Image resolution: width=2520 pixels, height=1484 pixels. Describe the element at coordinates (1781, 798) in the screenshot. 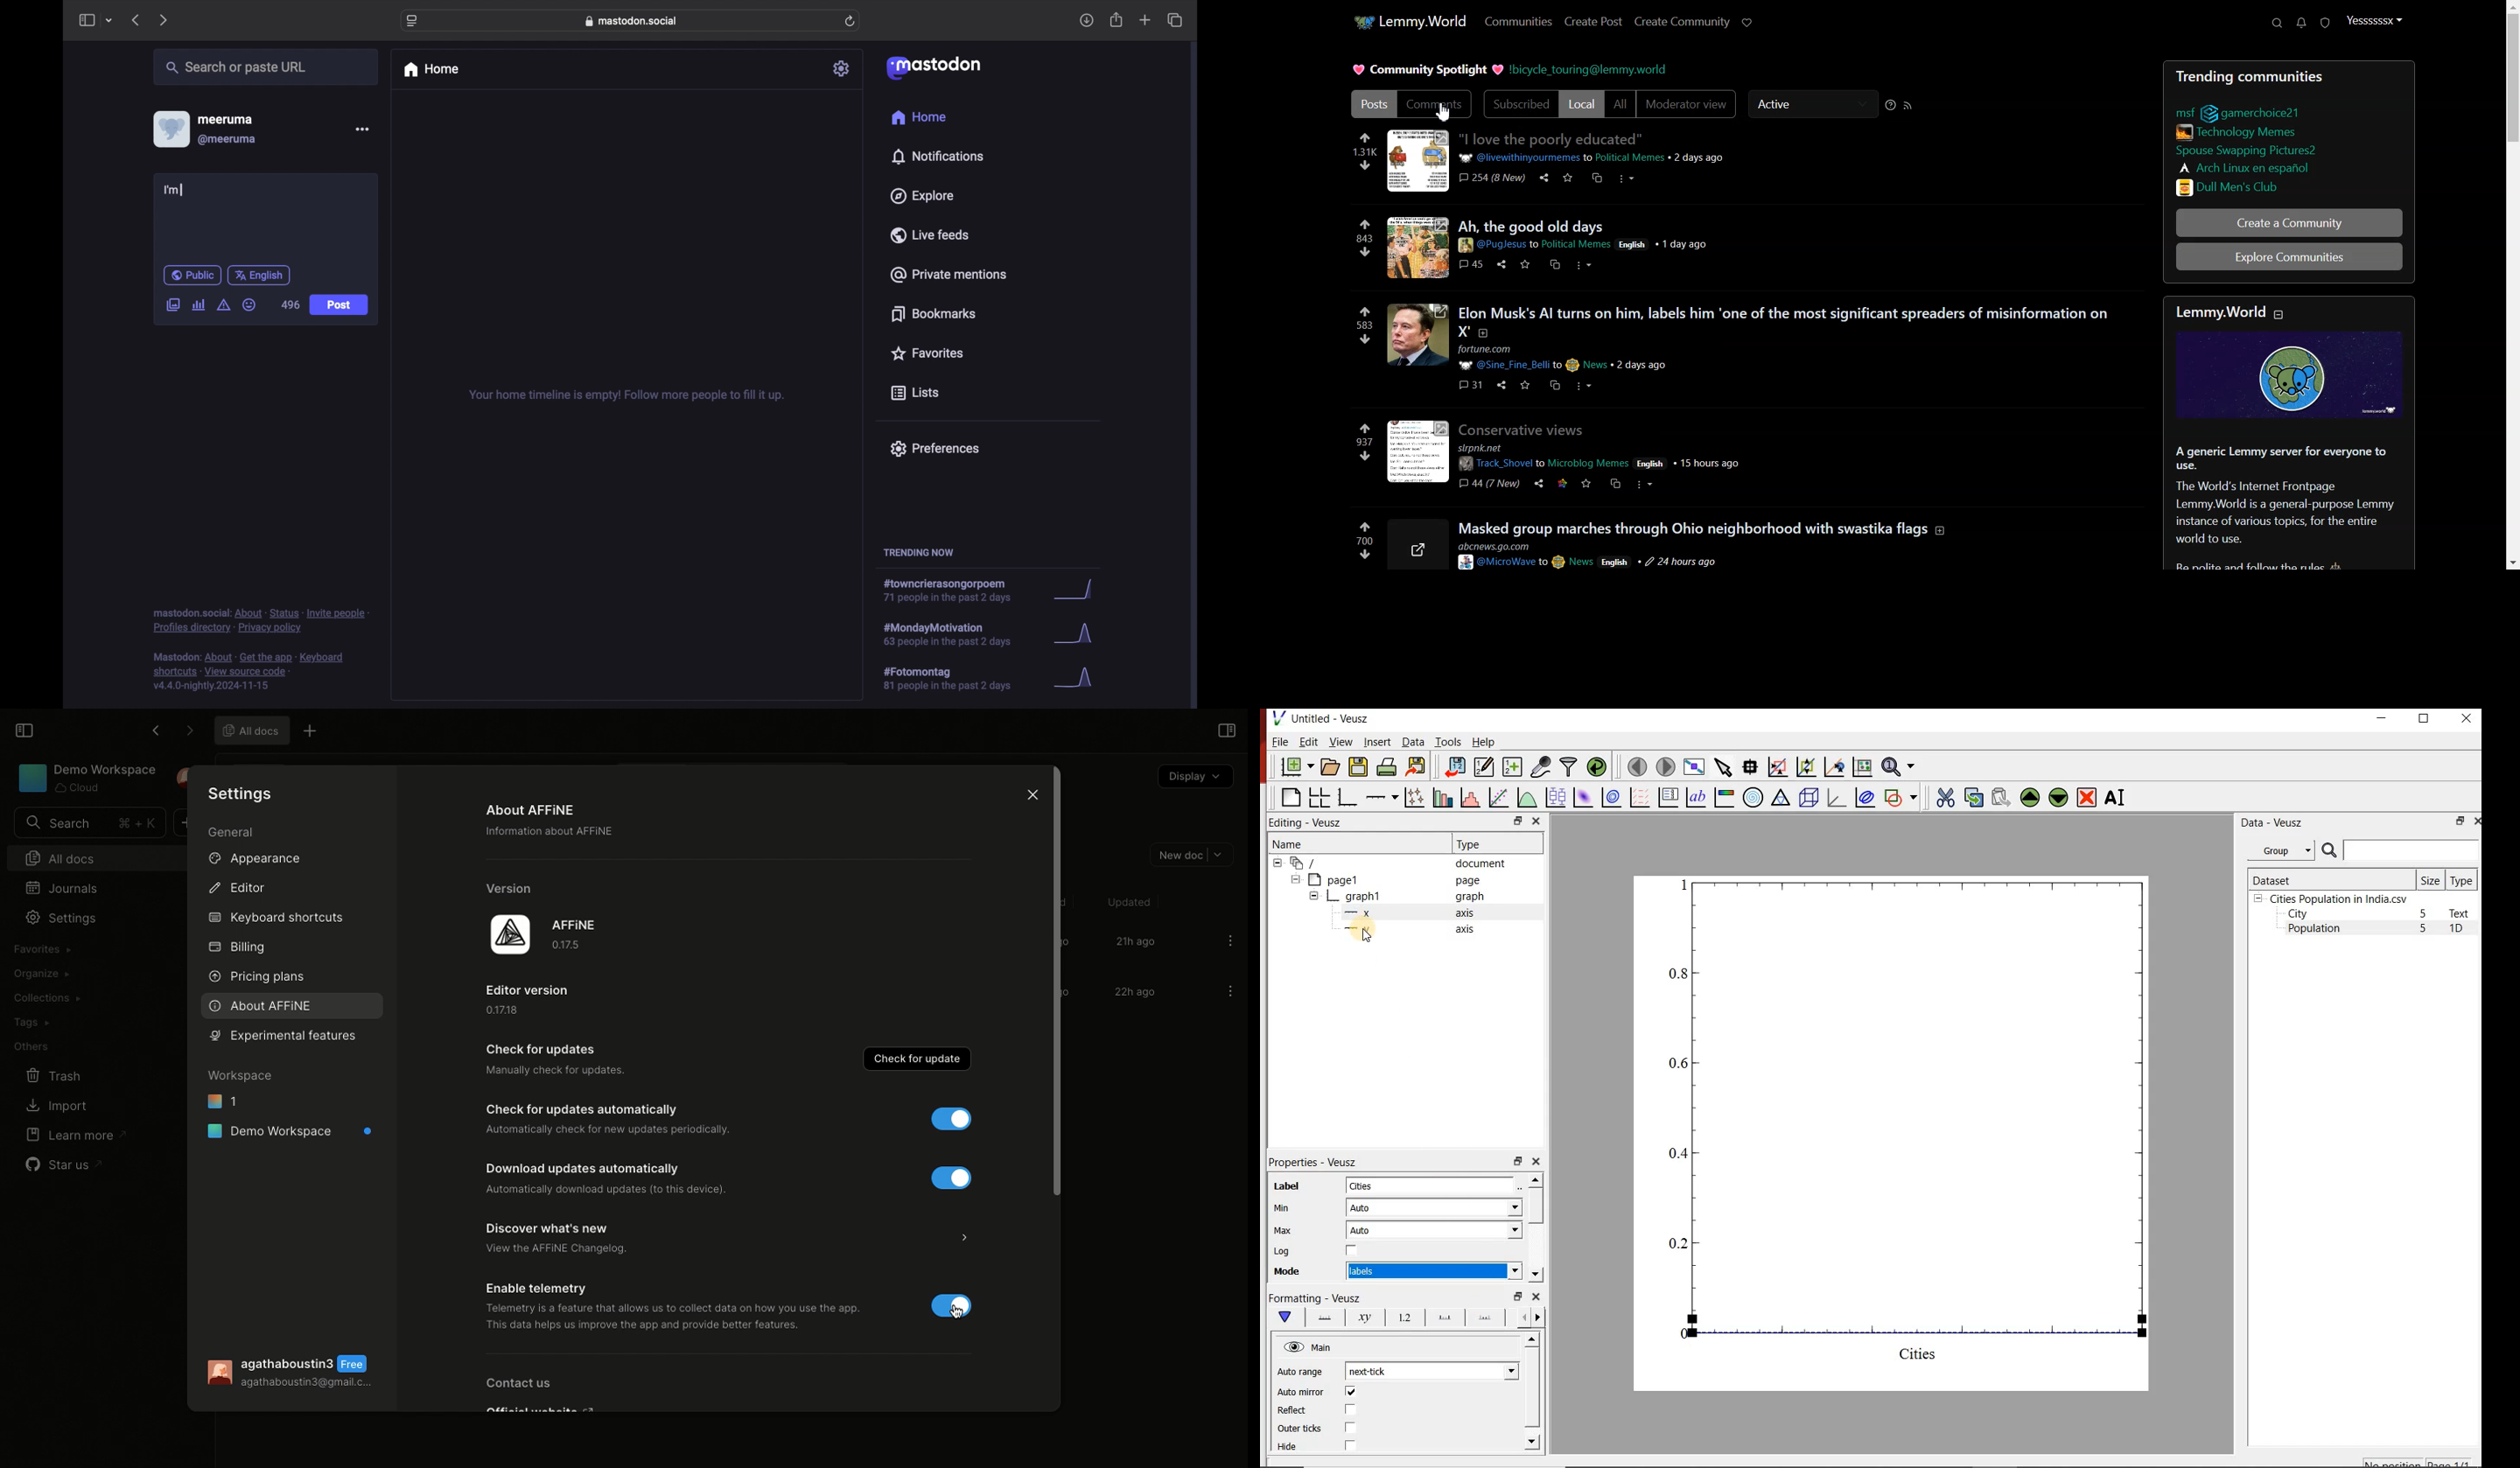

I see `Ternary graph` at that location.